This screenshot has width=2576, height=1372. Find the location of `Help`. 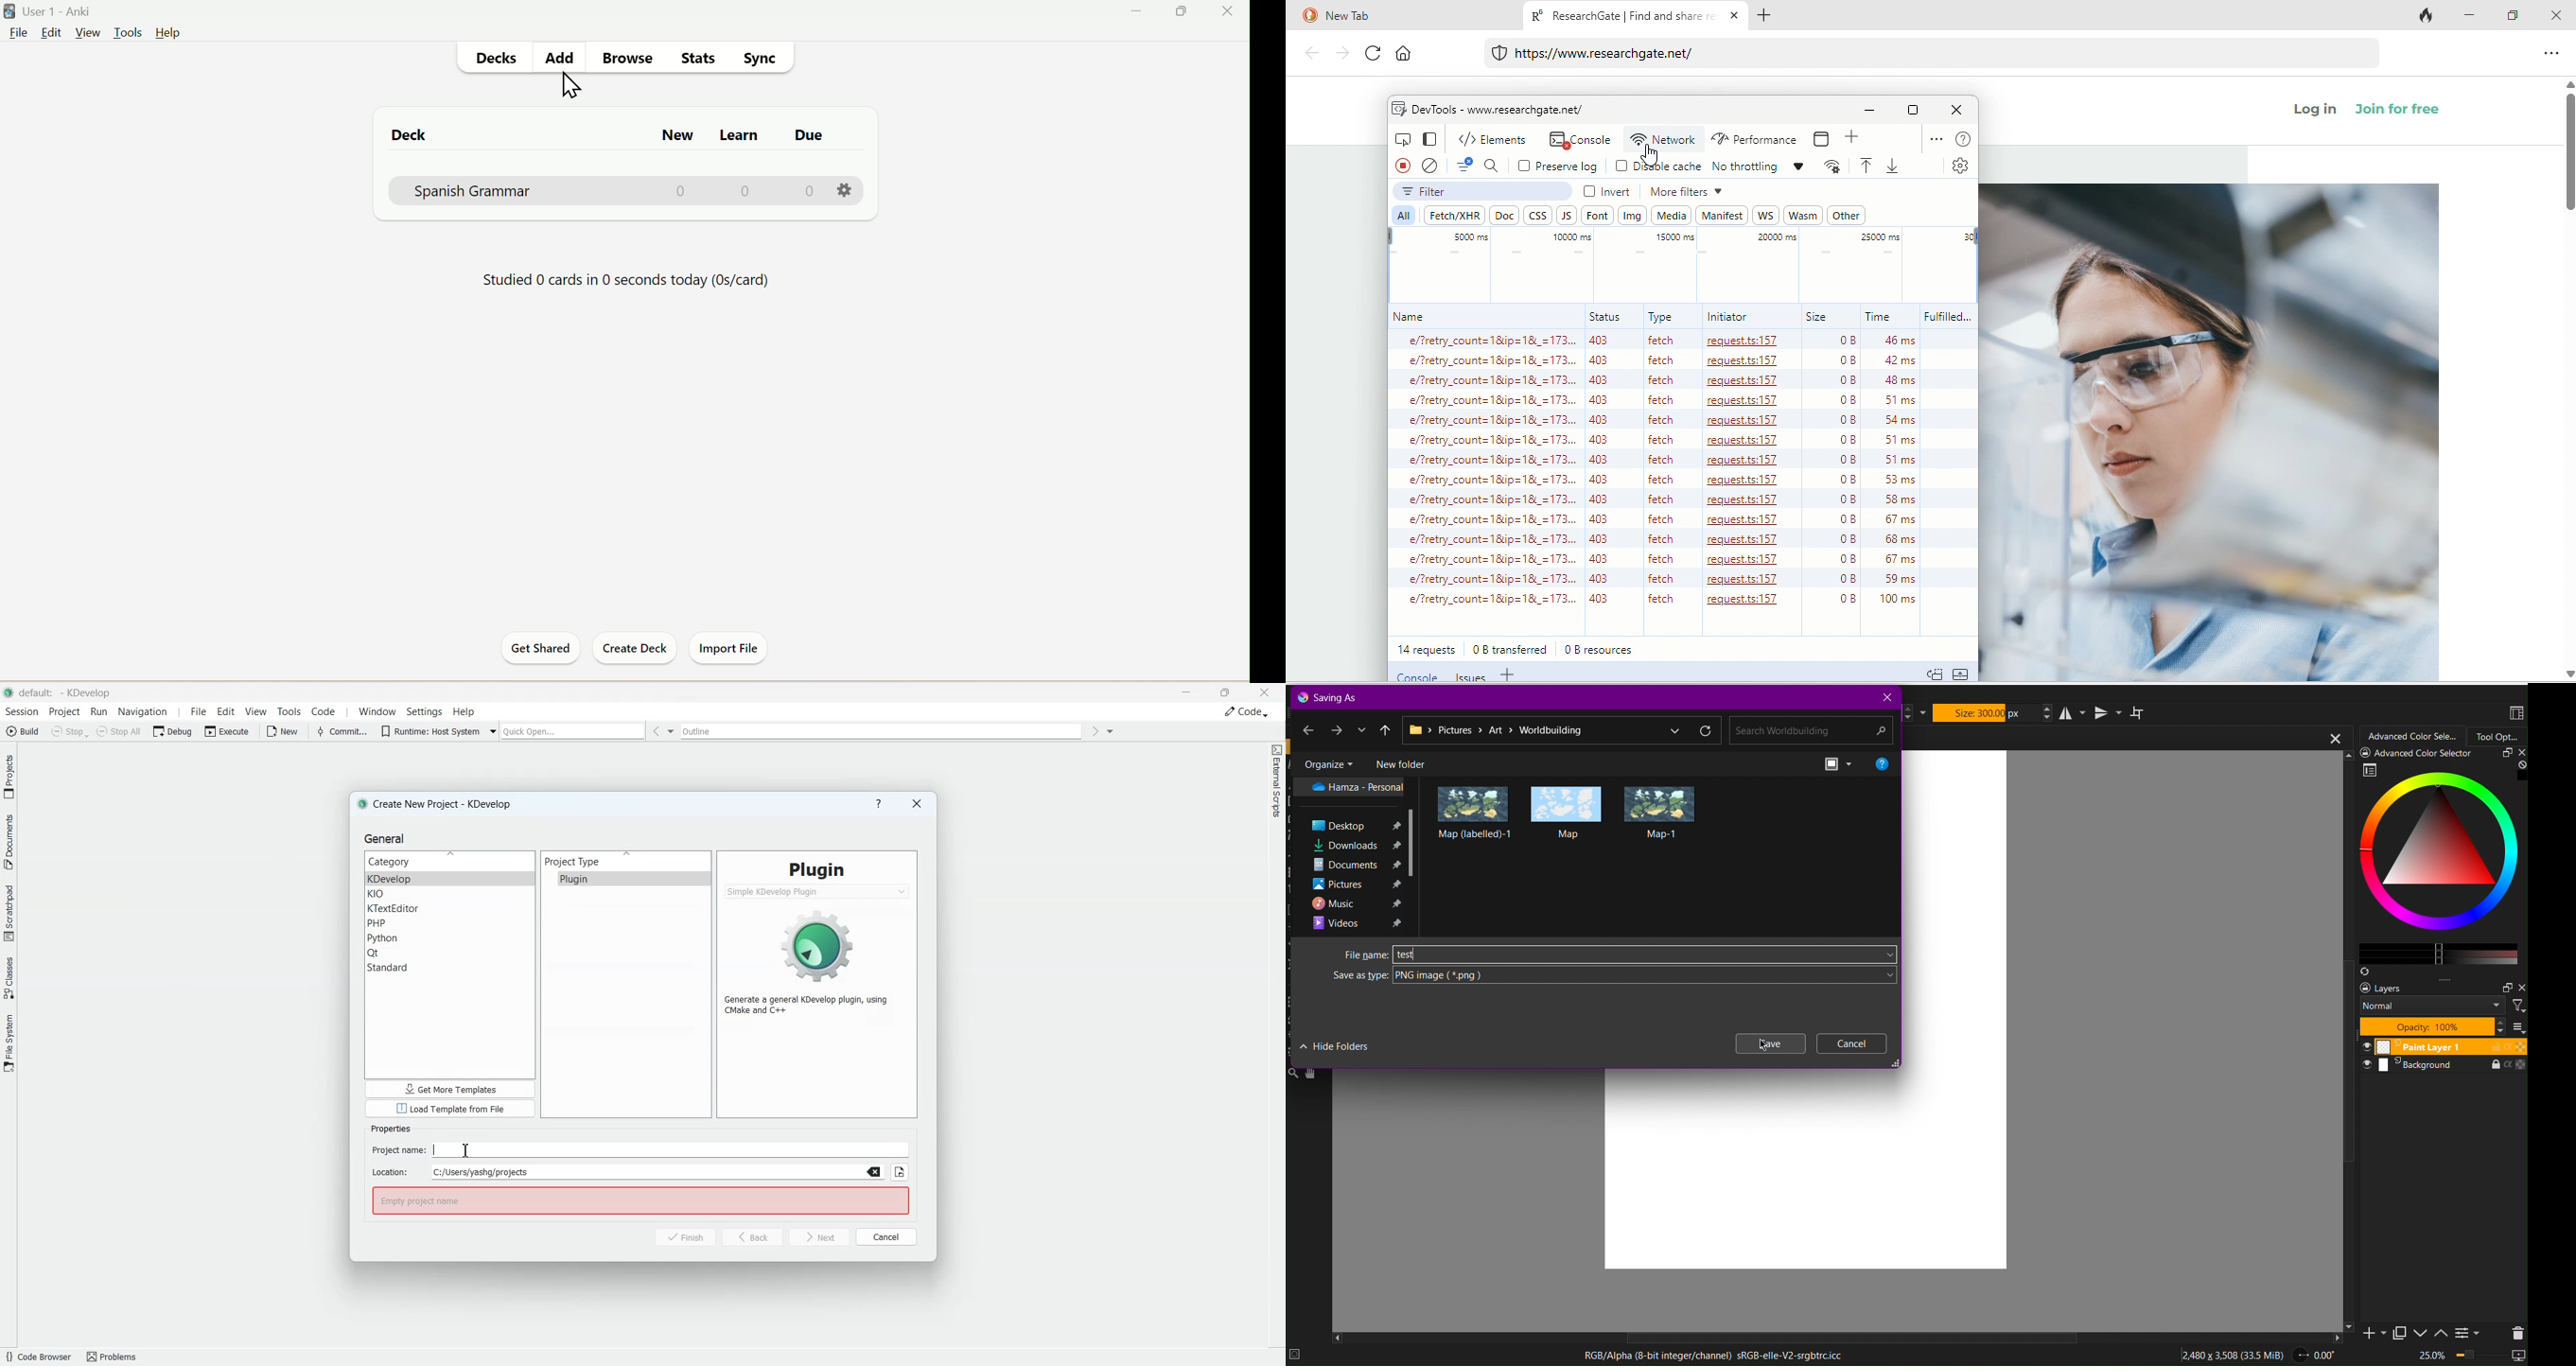

Help is located at coordinates (167, 33).